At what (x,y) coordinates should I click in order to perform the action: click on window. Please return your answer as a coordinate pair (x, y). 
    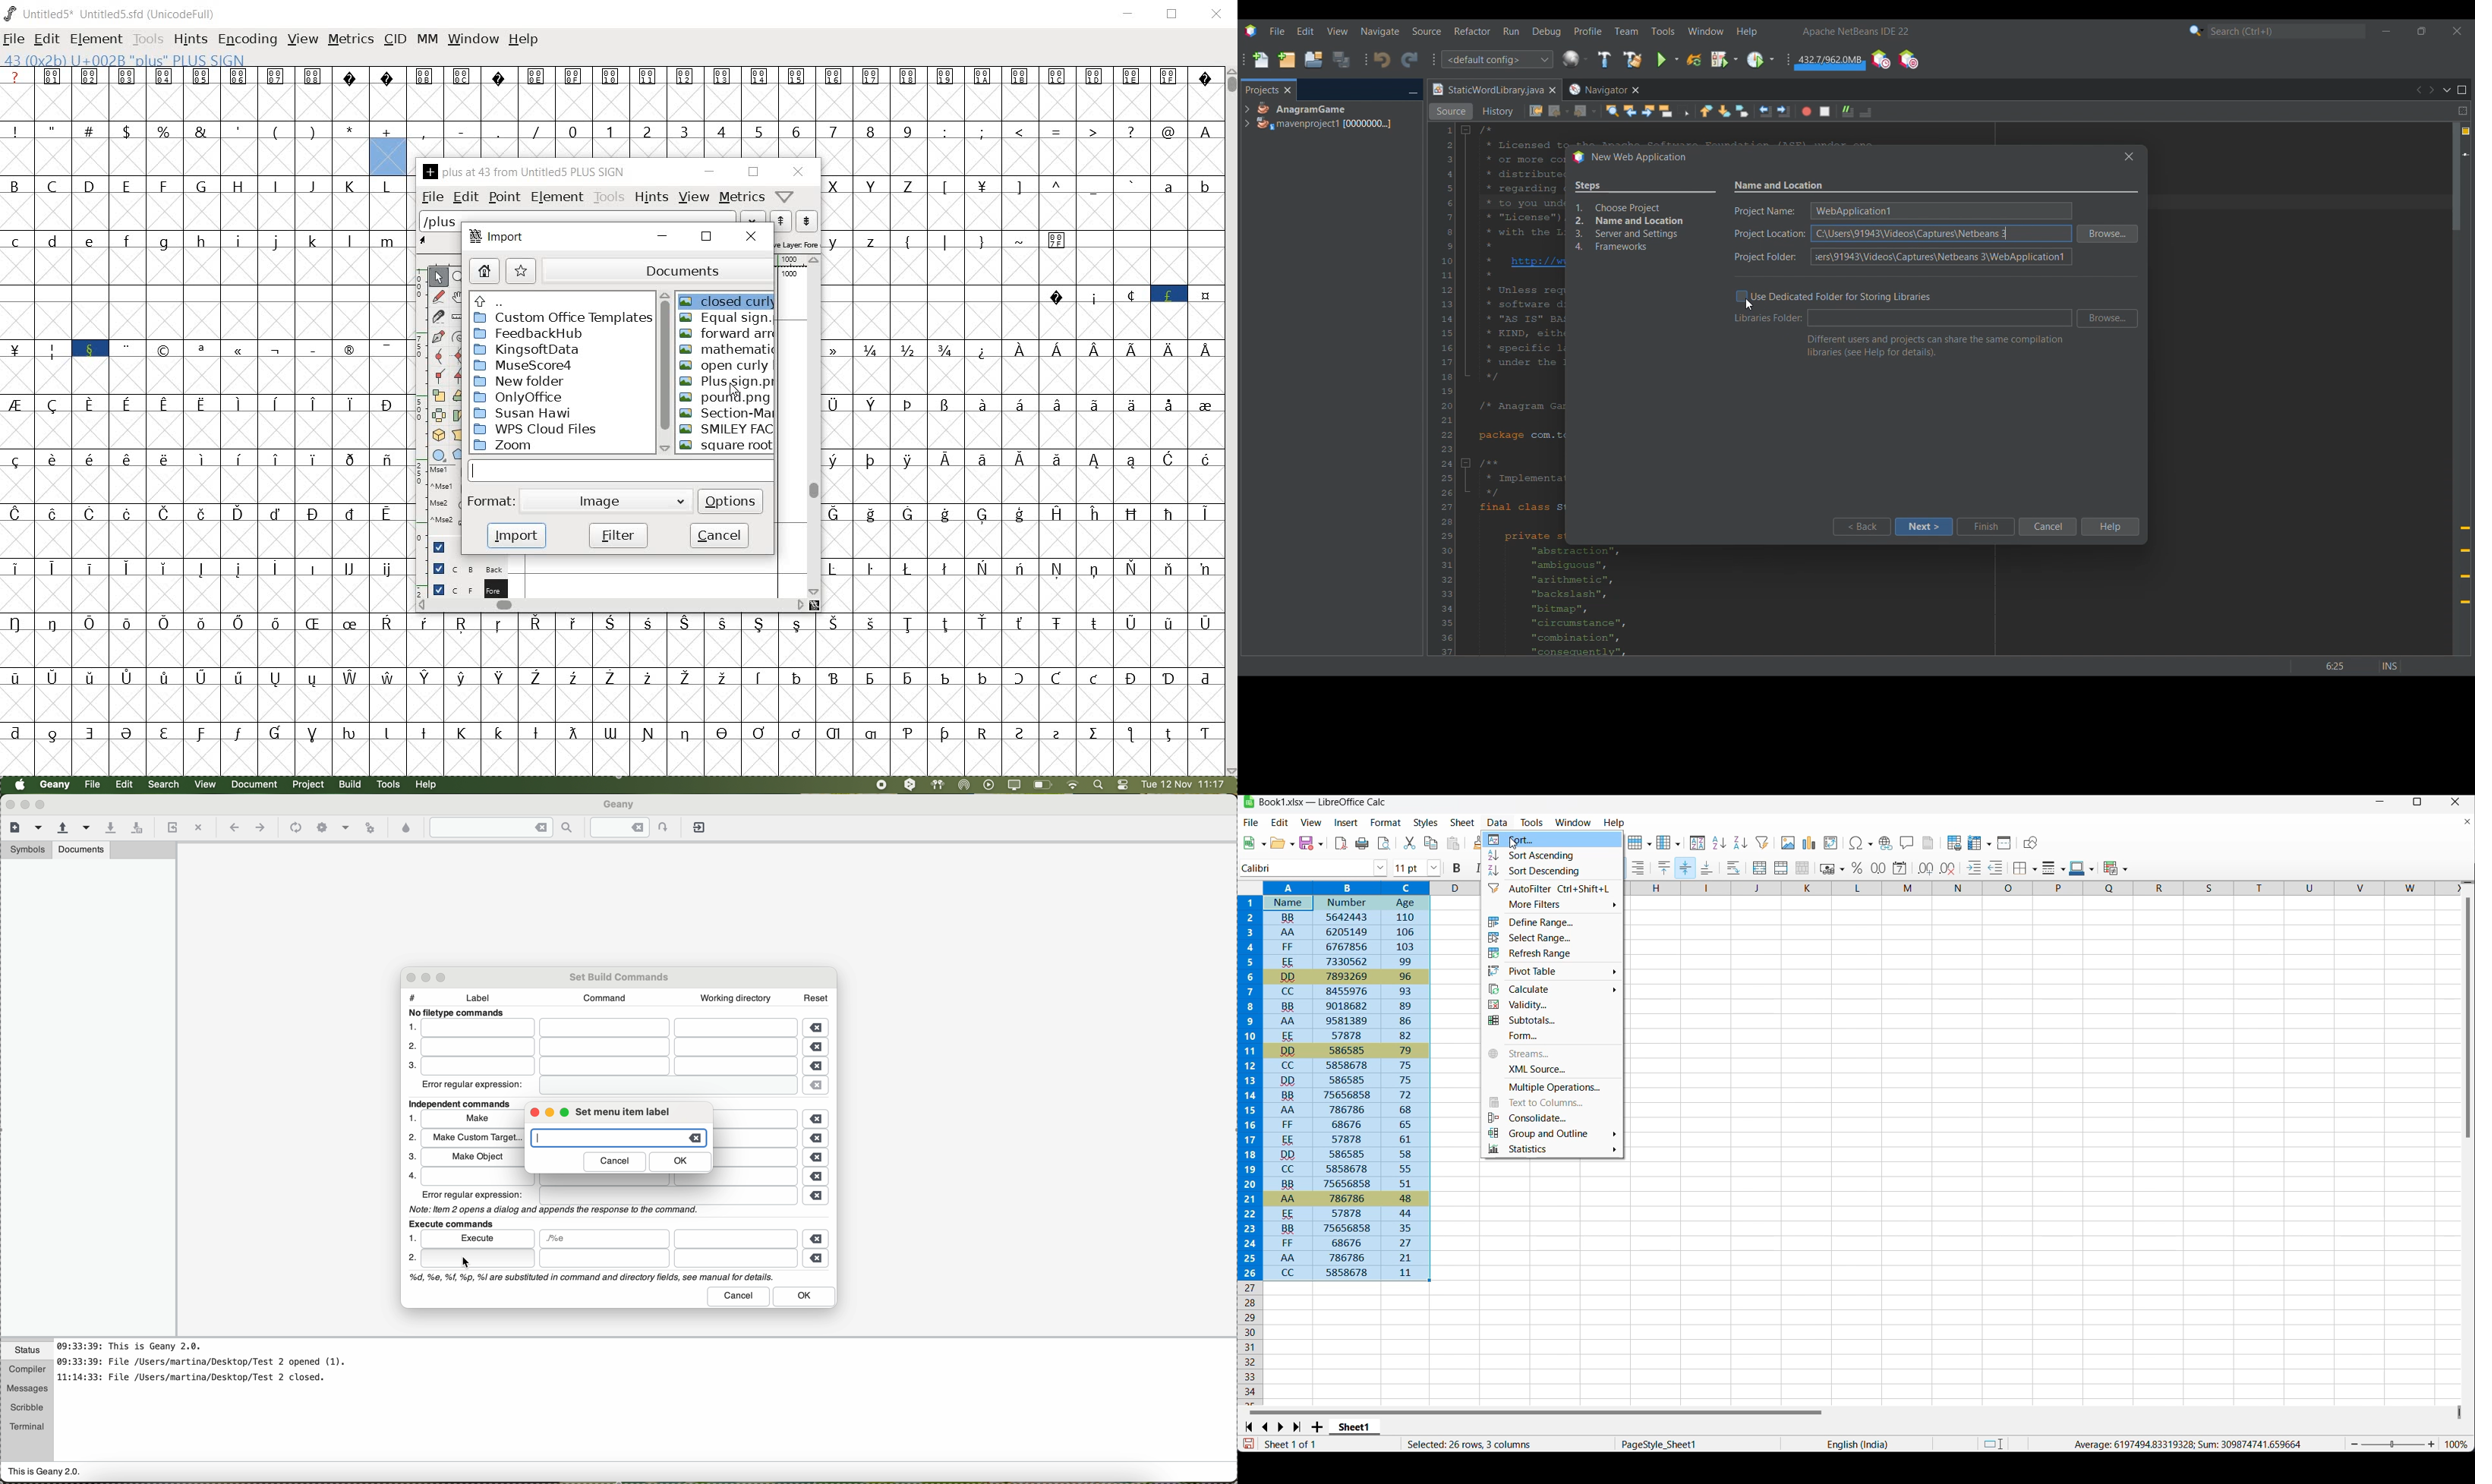
    Looking at the image, I should click on (472, 40).